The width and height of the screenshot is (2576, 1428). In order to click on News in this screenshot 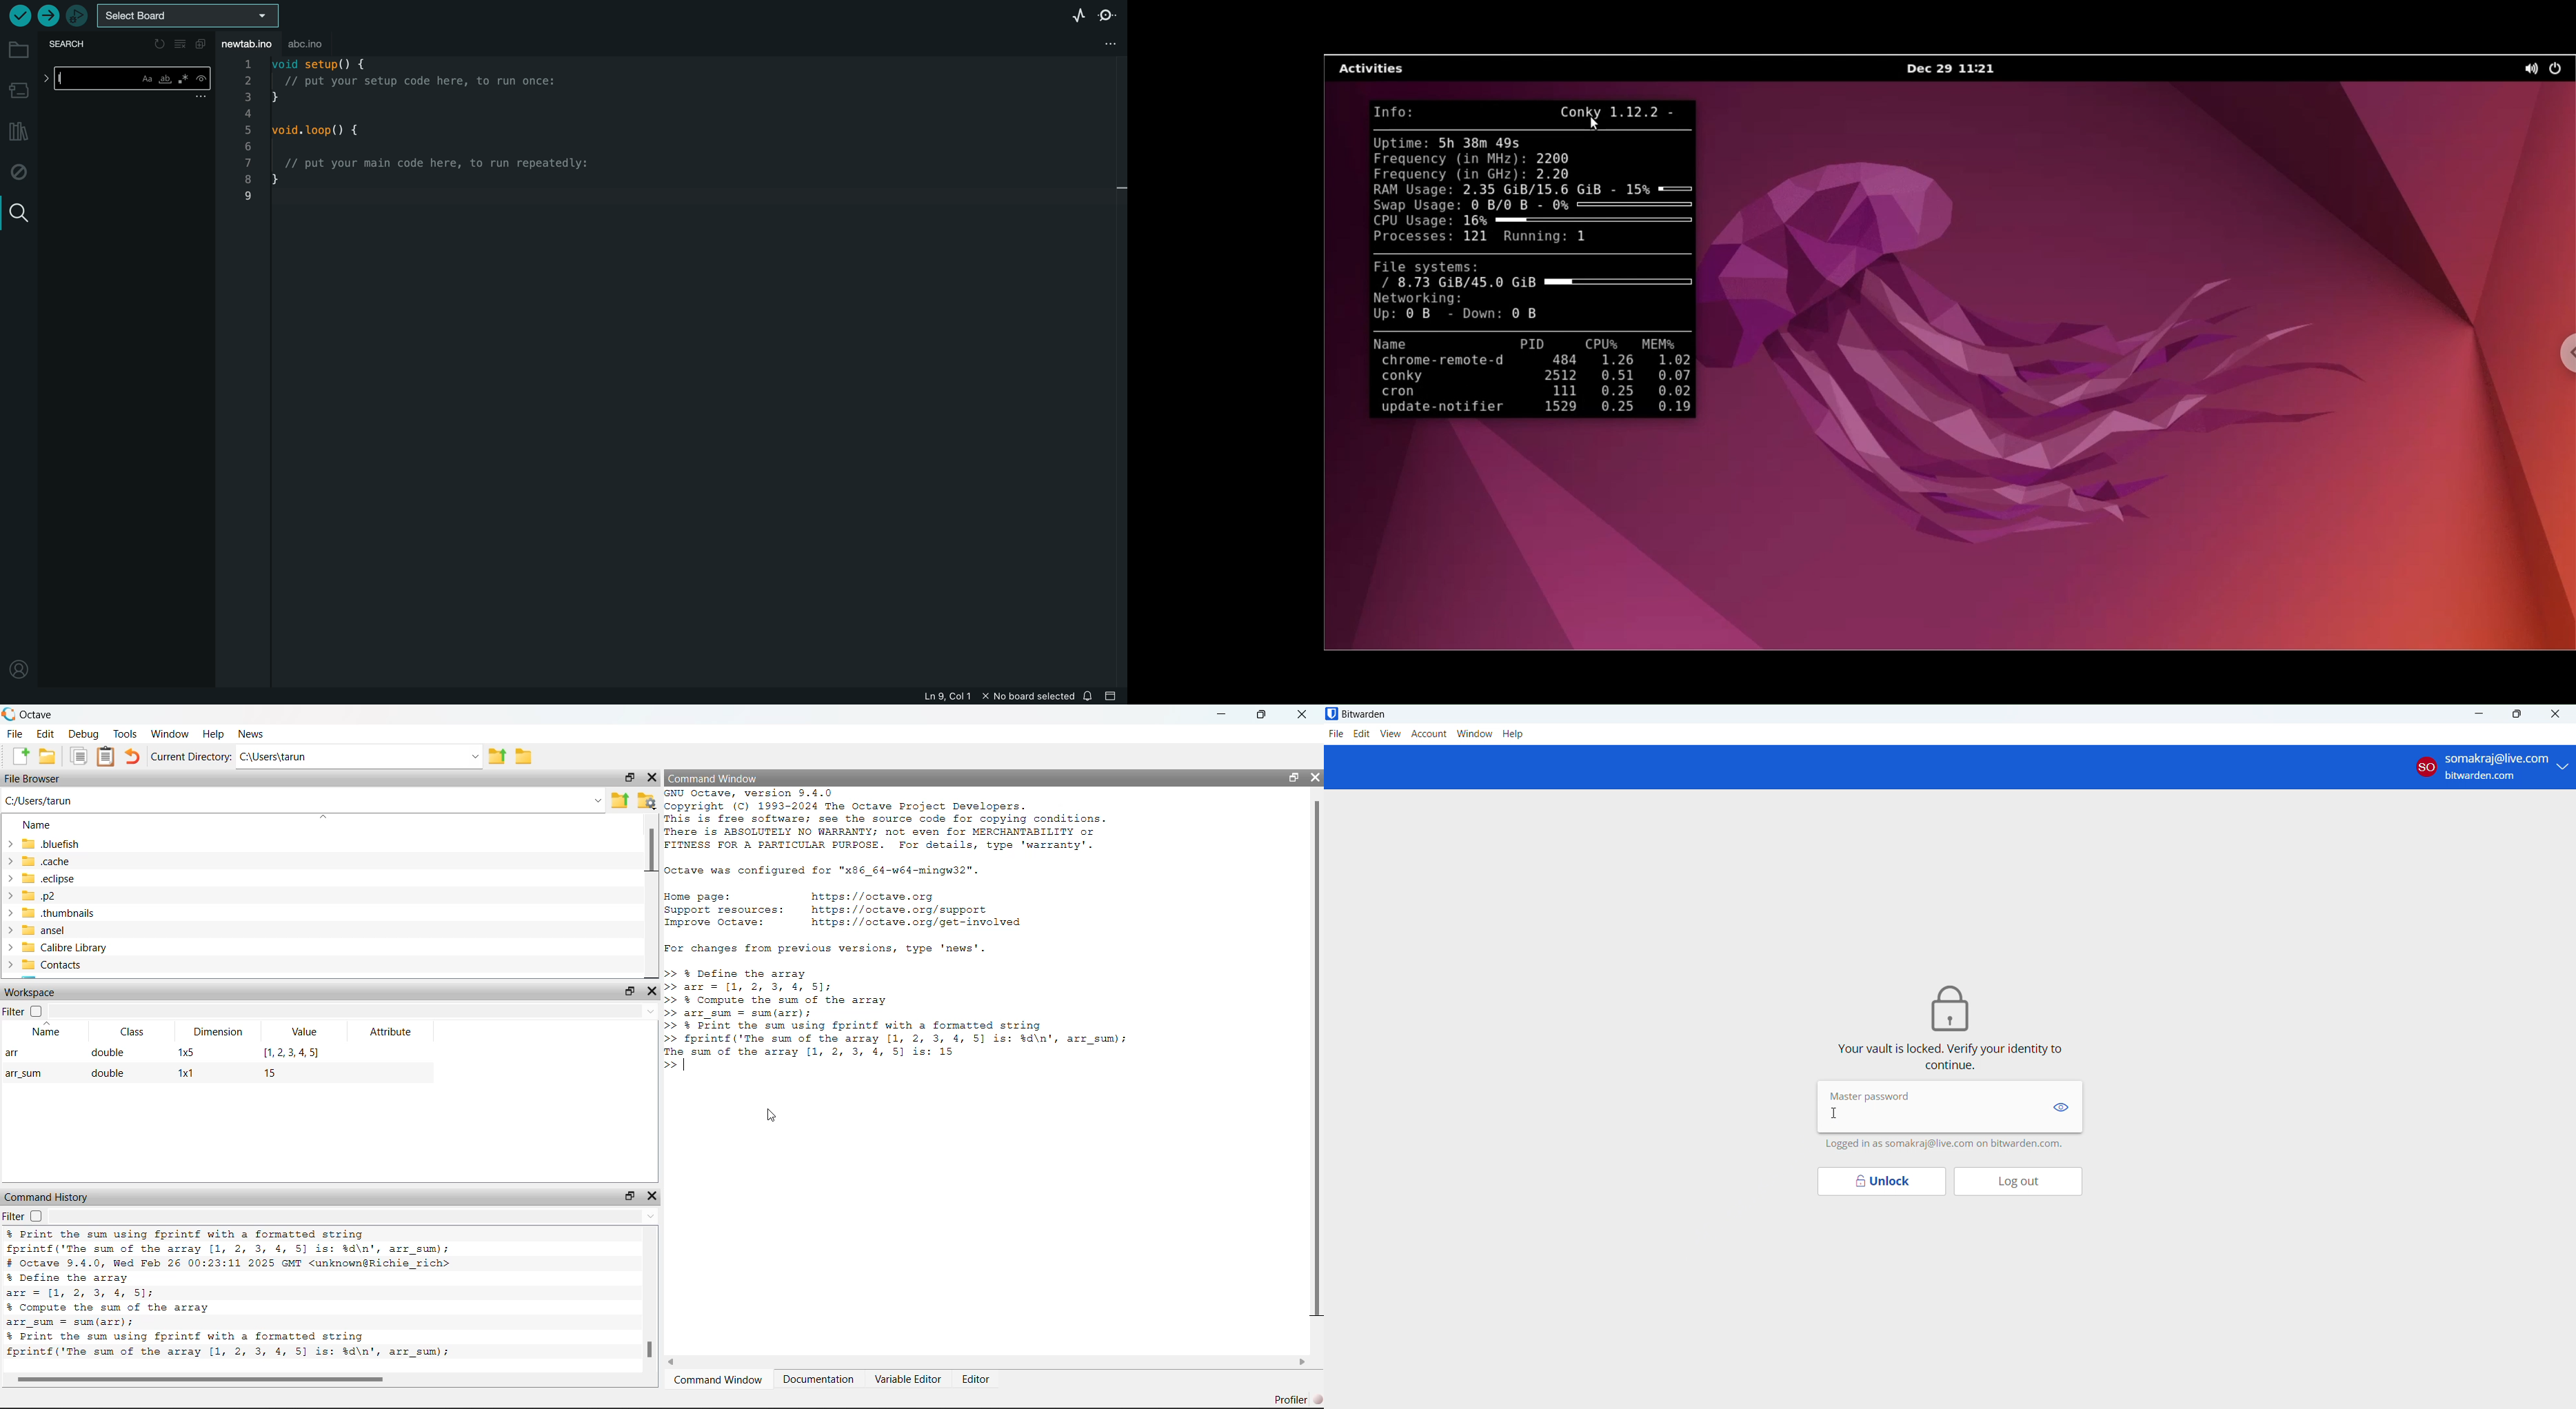, I will do `click(252, 733)`.